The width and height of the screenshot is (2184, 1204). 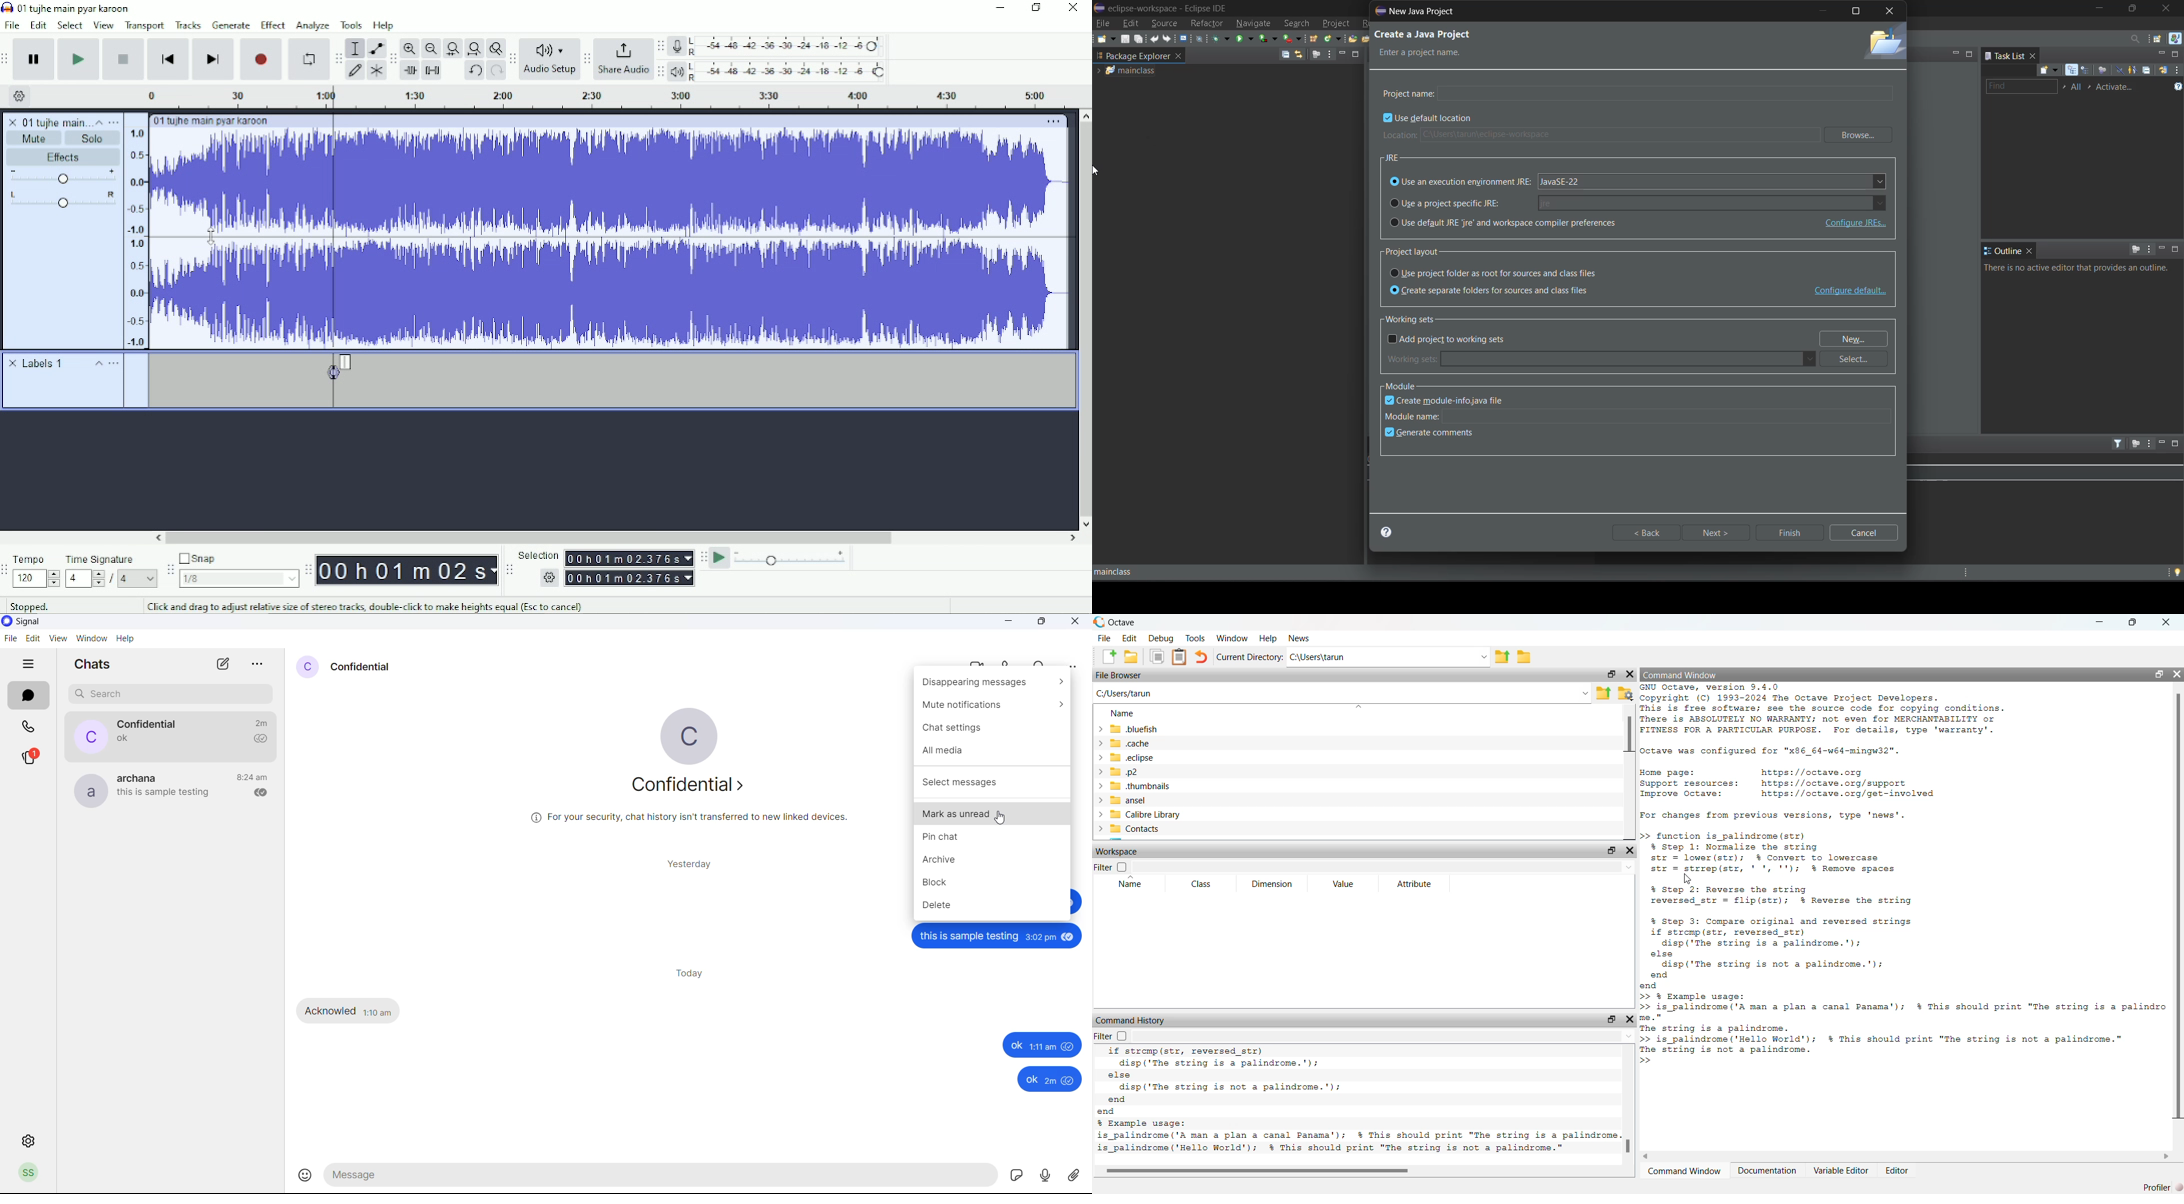 I want to click on Record meter, so click(x=779, y=47).